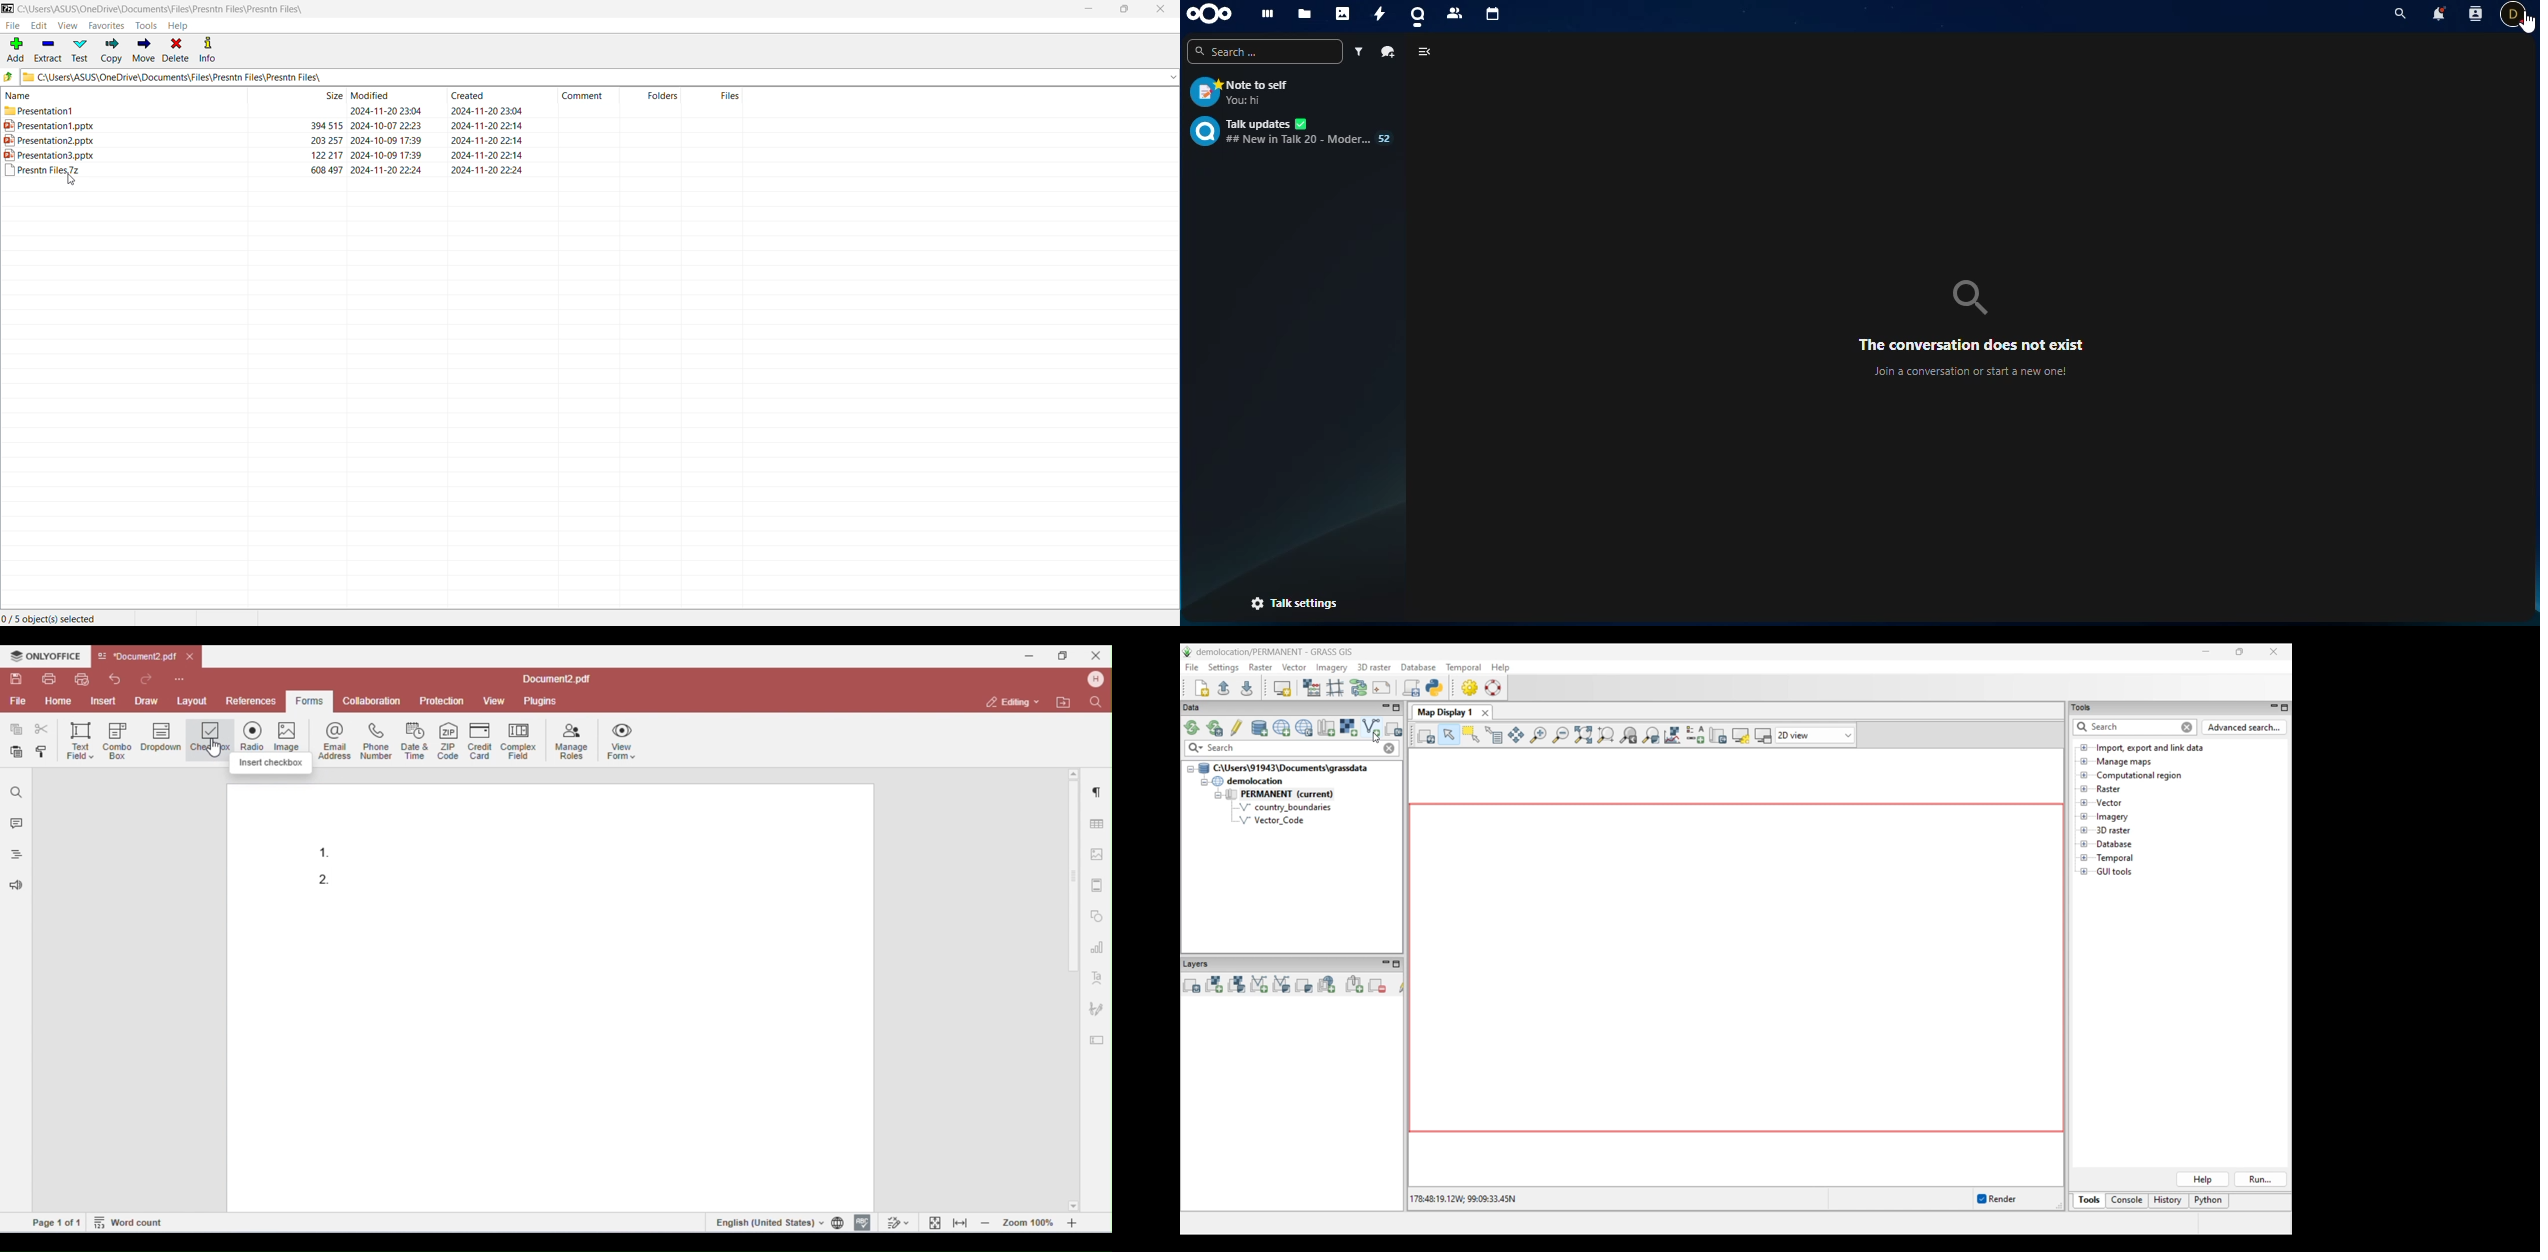  I want to click on Delete, so click(176, 51).